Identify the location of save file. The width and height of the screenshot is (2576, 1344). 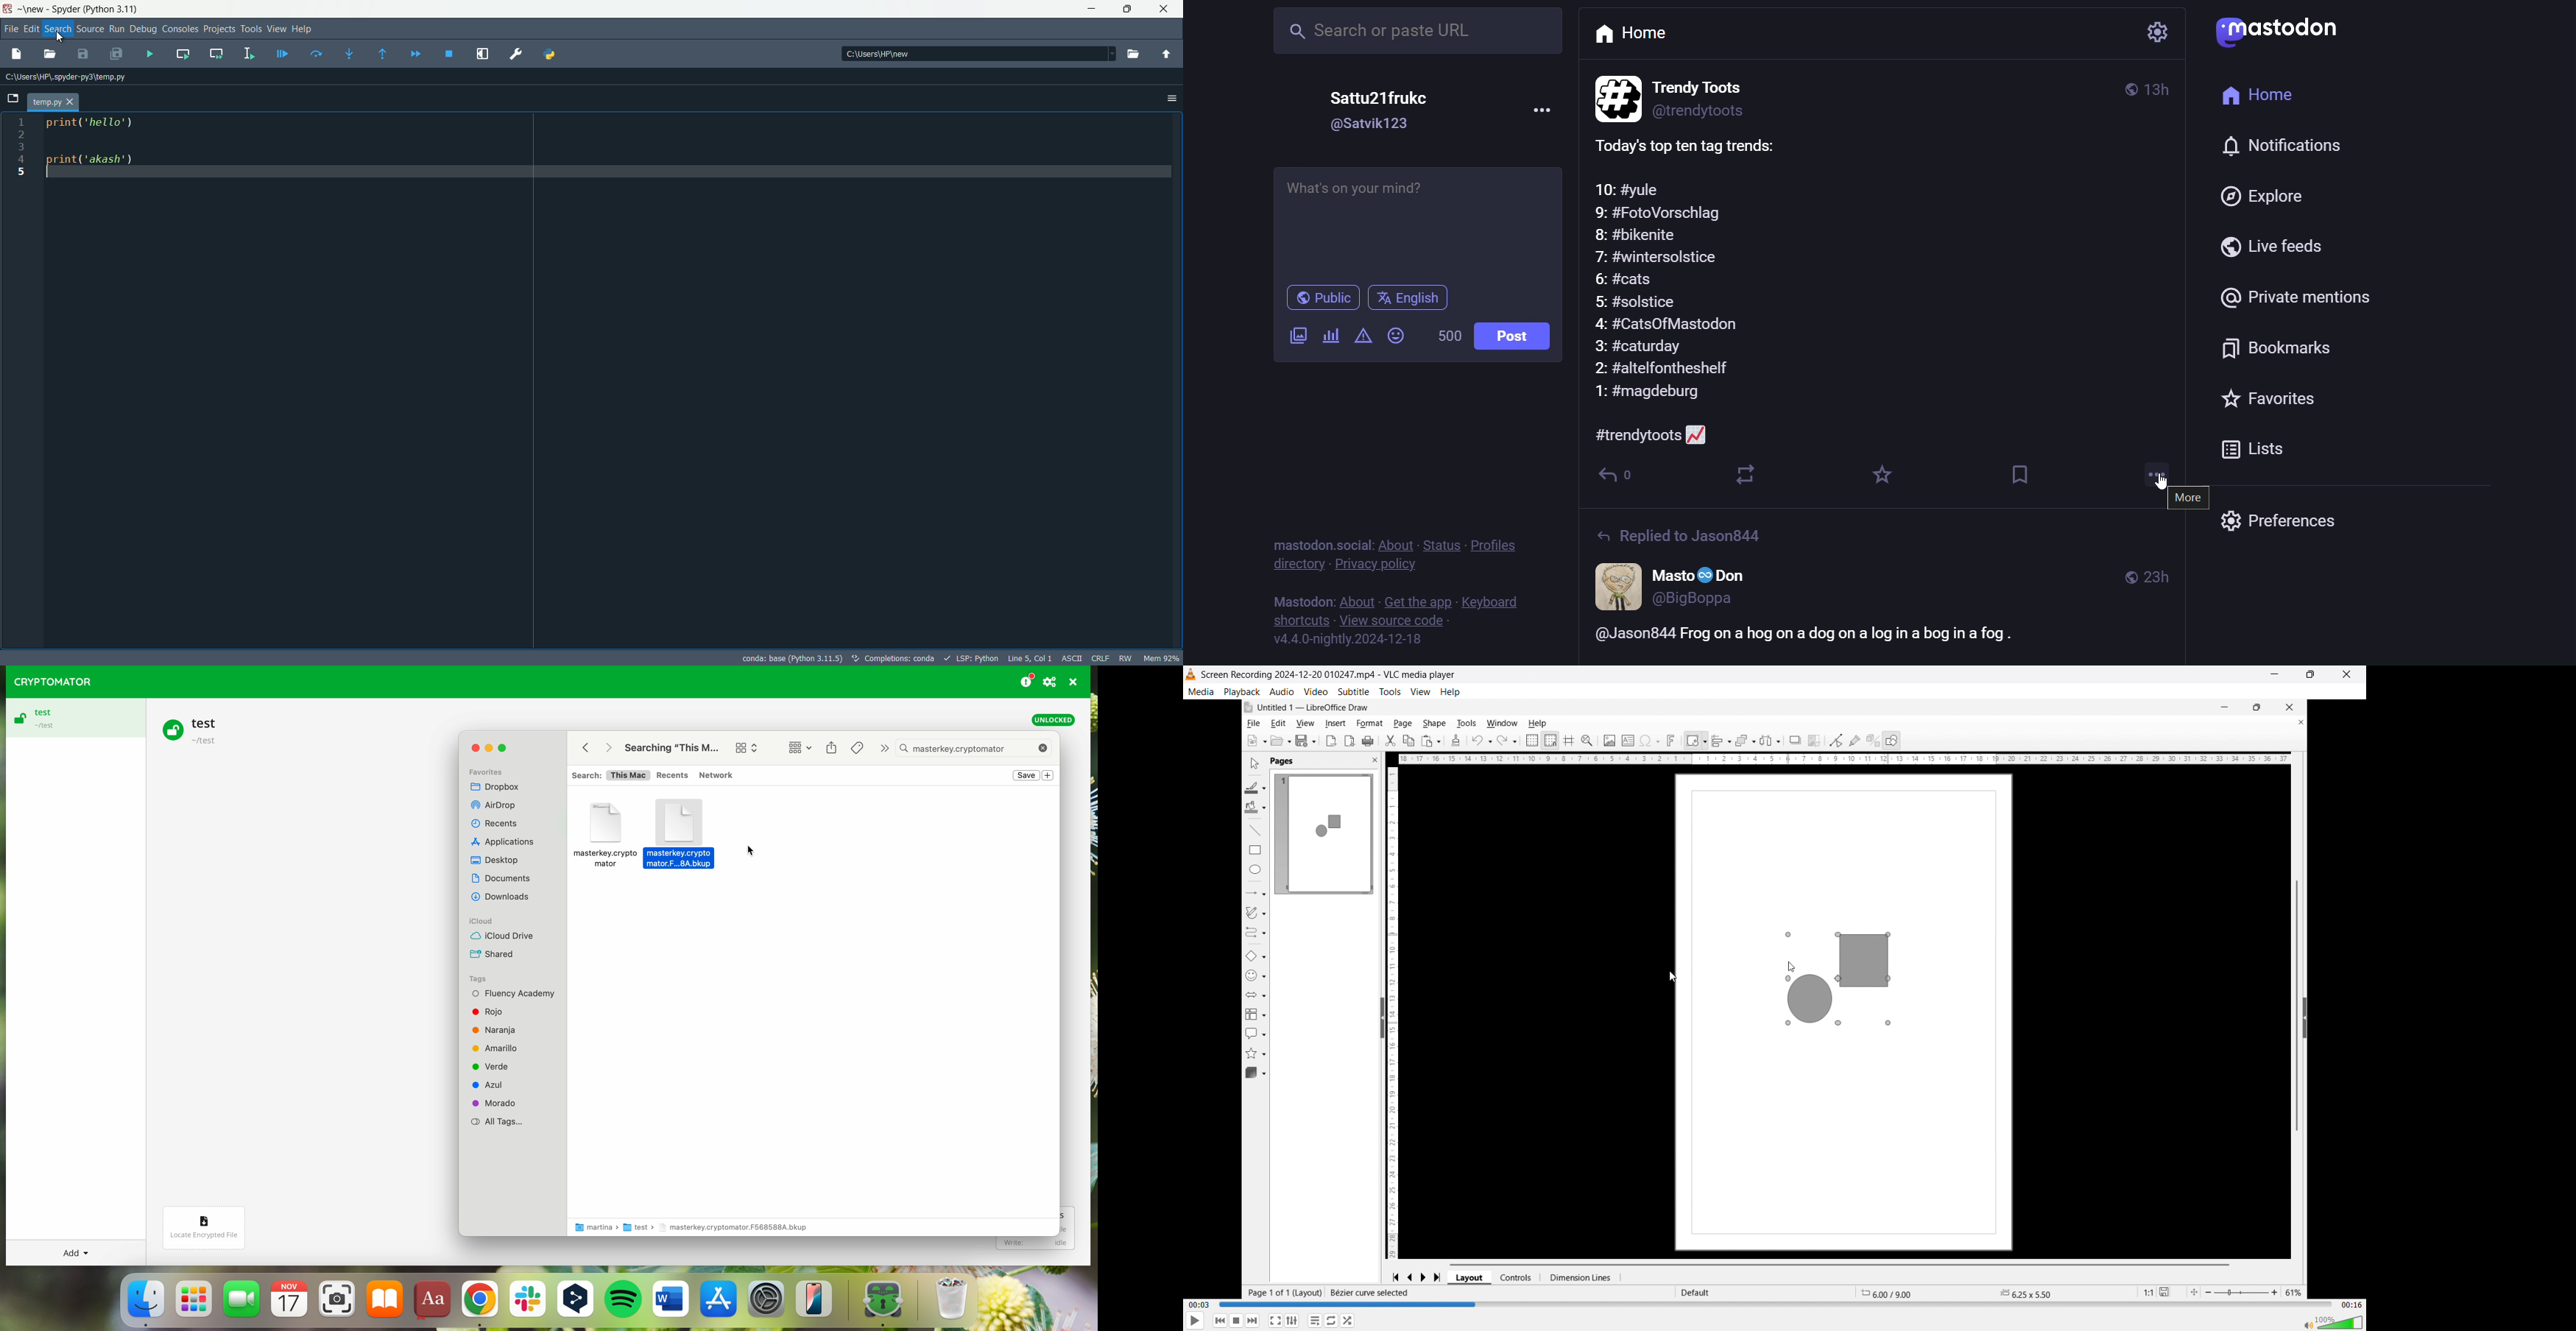
(116, 52).